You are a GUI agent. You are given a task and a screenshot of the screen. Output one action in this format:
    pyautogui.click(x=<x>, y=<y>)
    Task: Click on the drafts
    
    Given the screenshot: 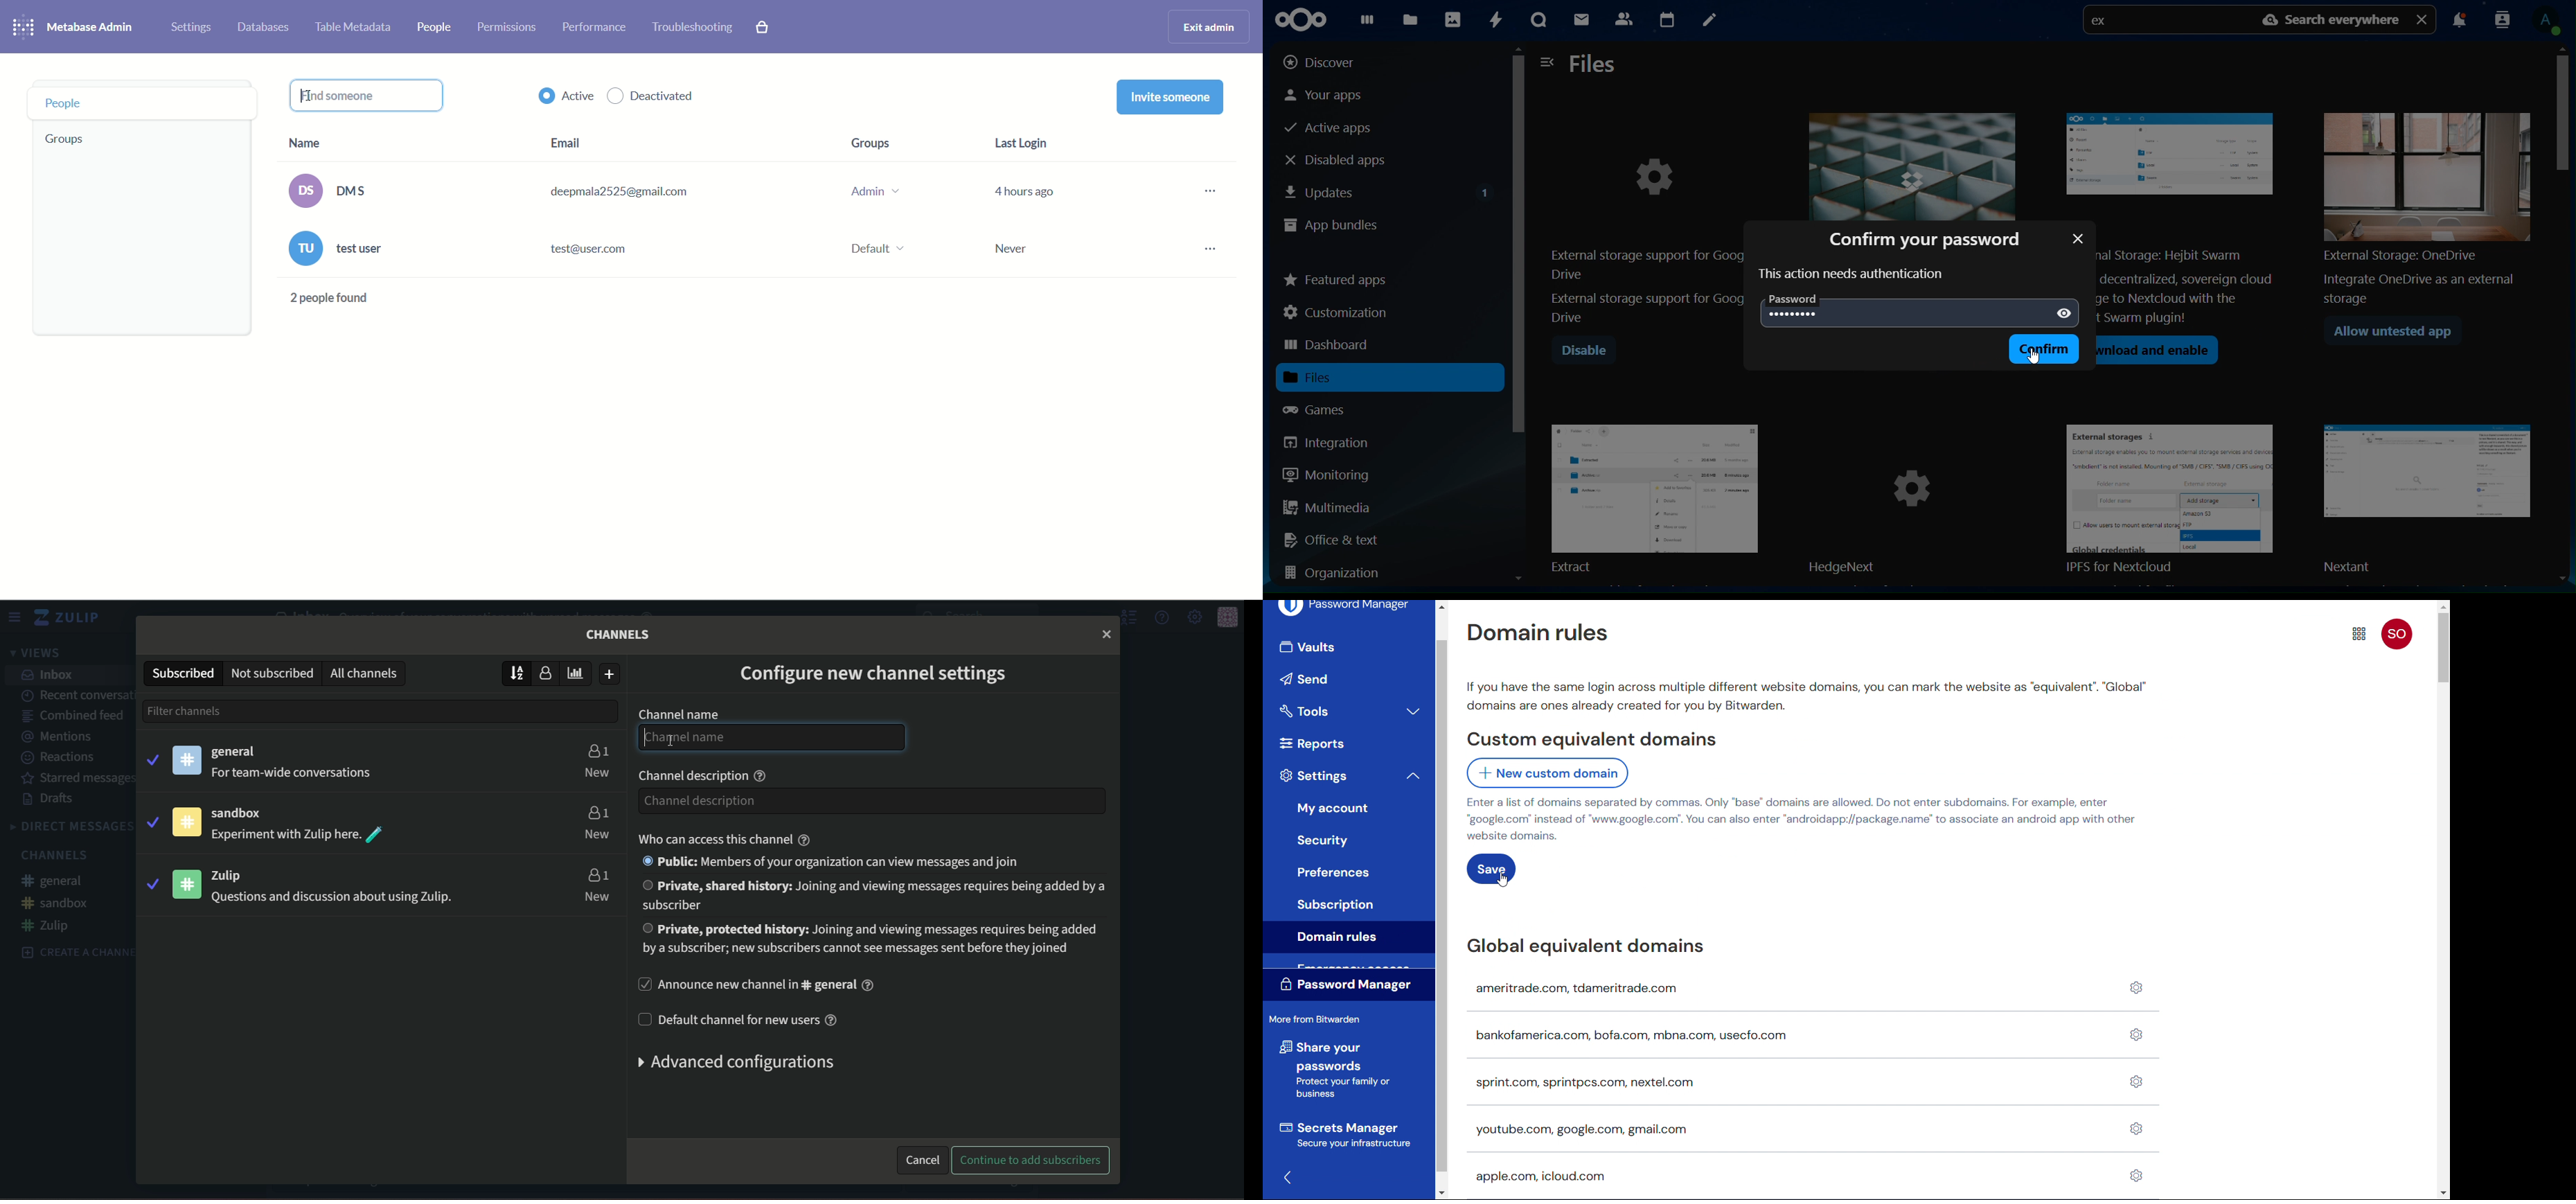 What is the action you would take?
    pyautogui.click(x=51, y=800)
    